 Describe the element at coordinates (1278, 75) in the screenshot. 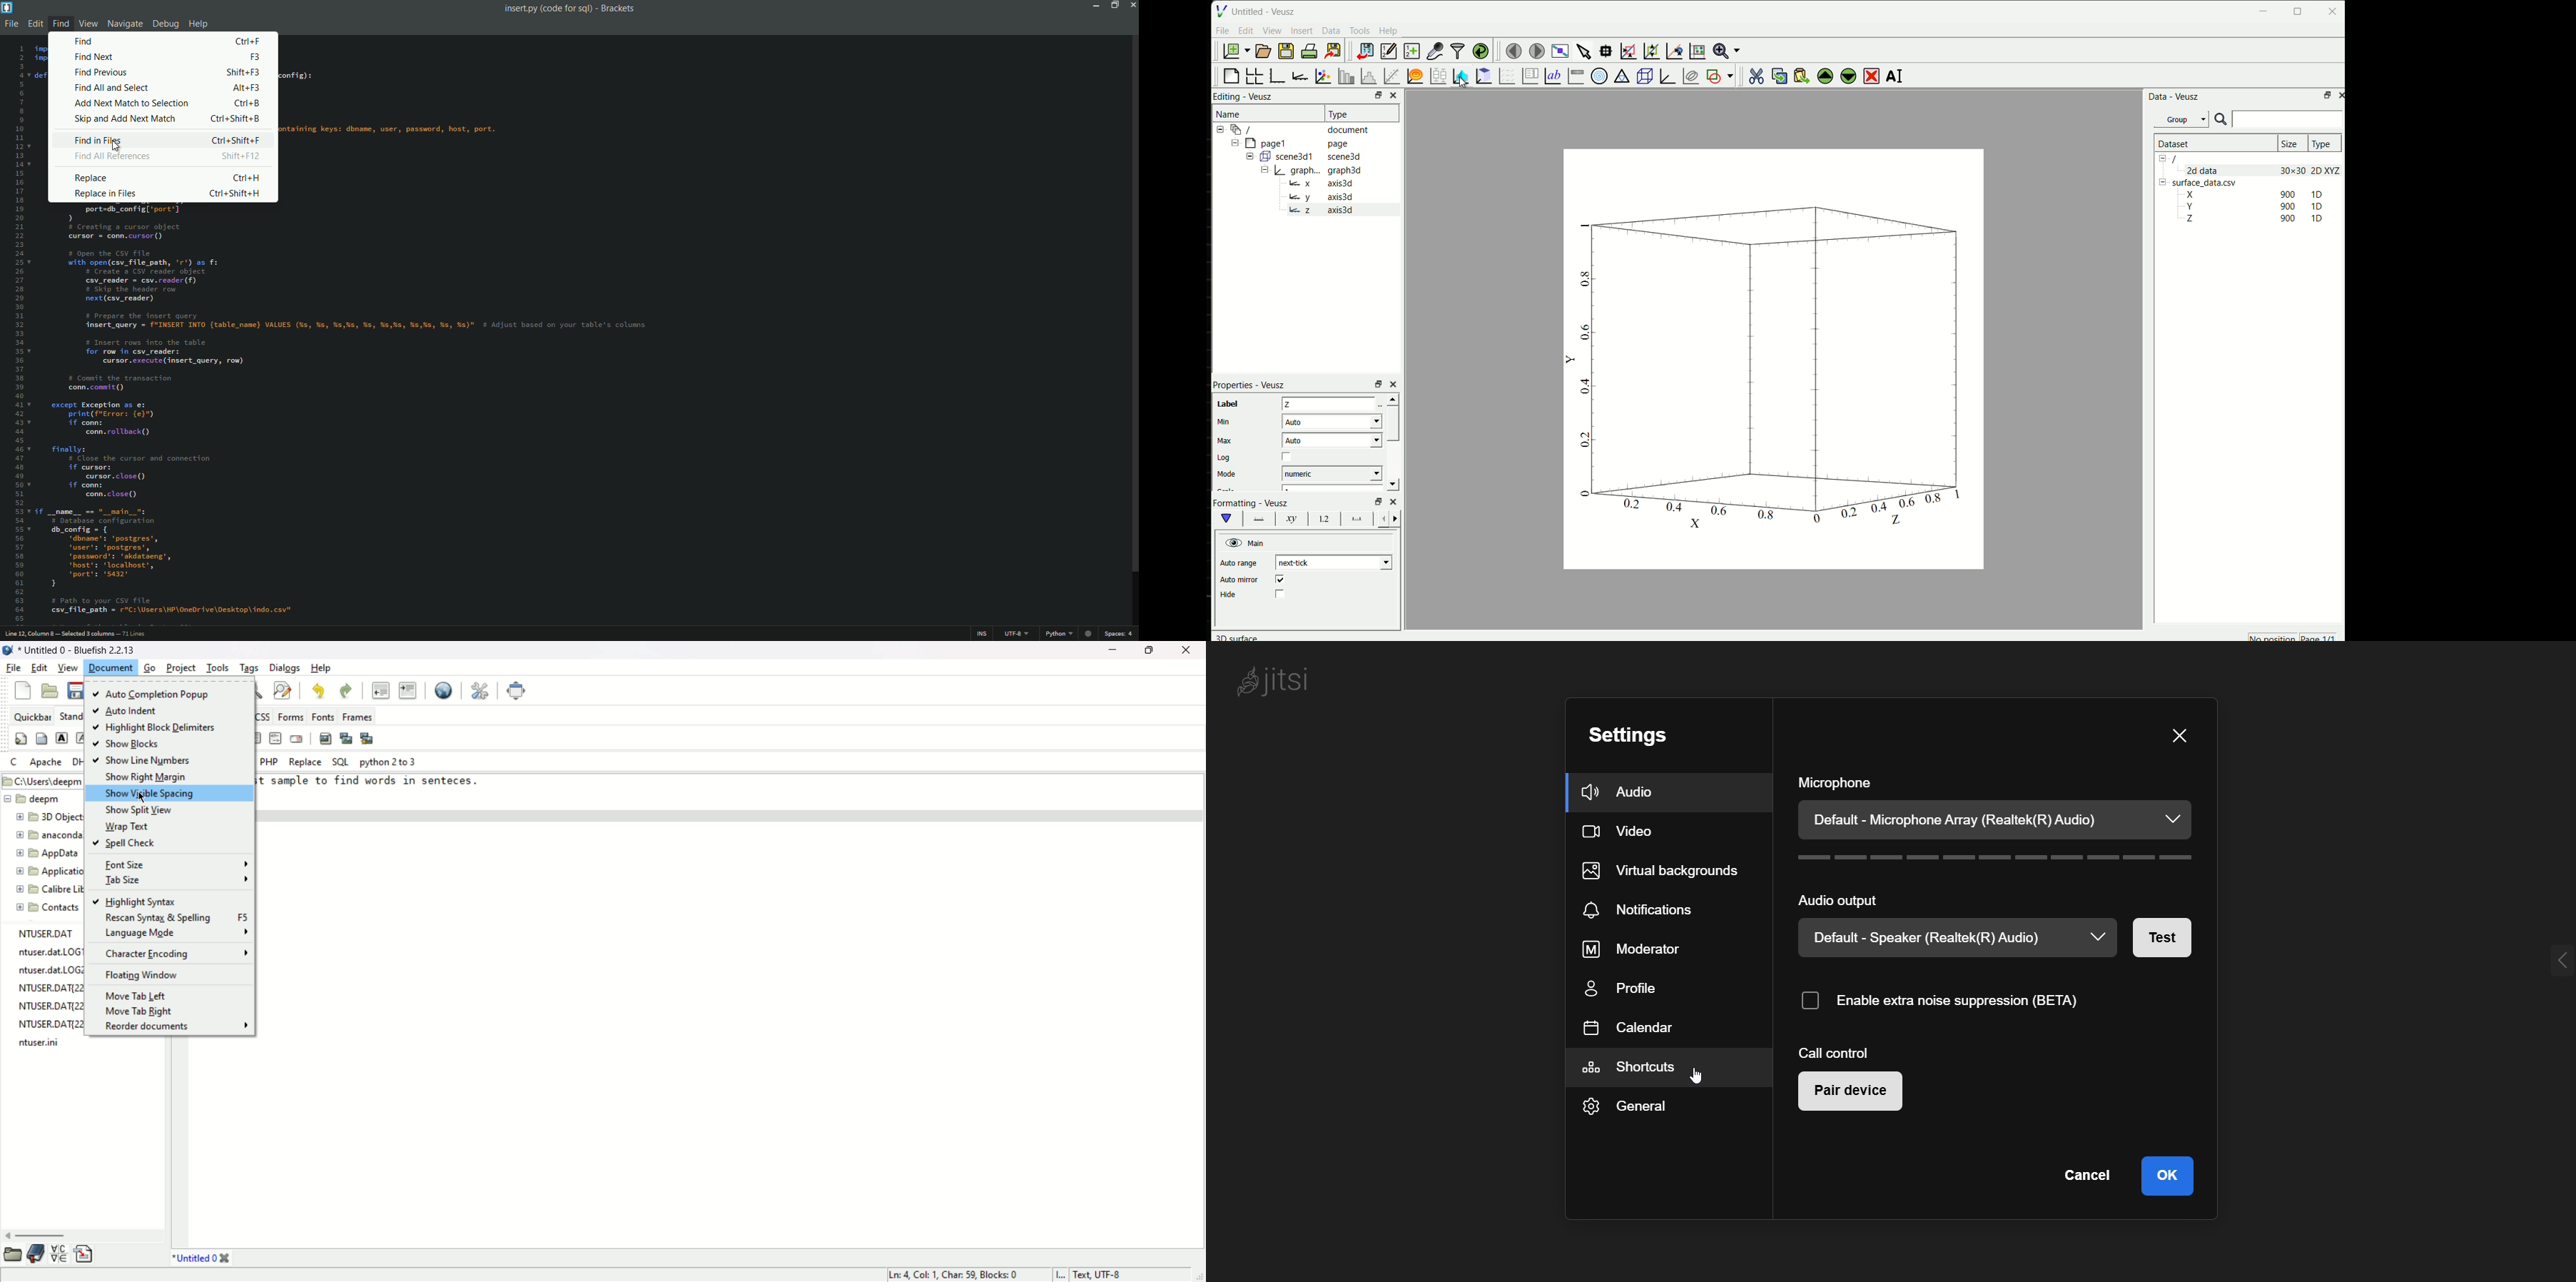

I see `base graph` at that location.